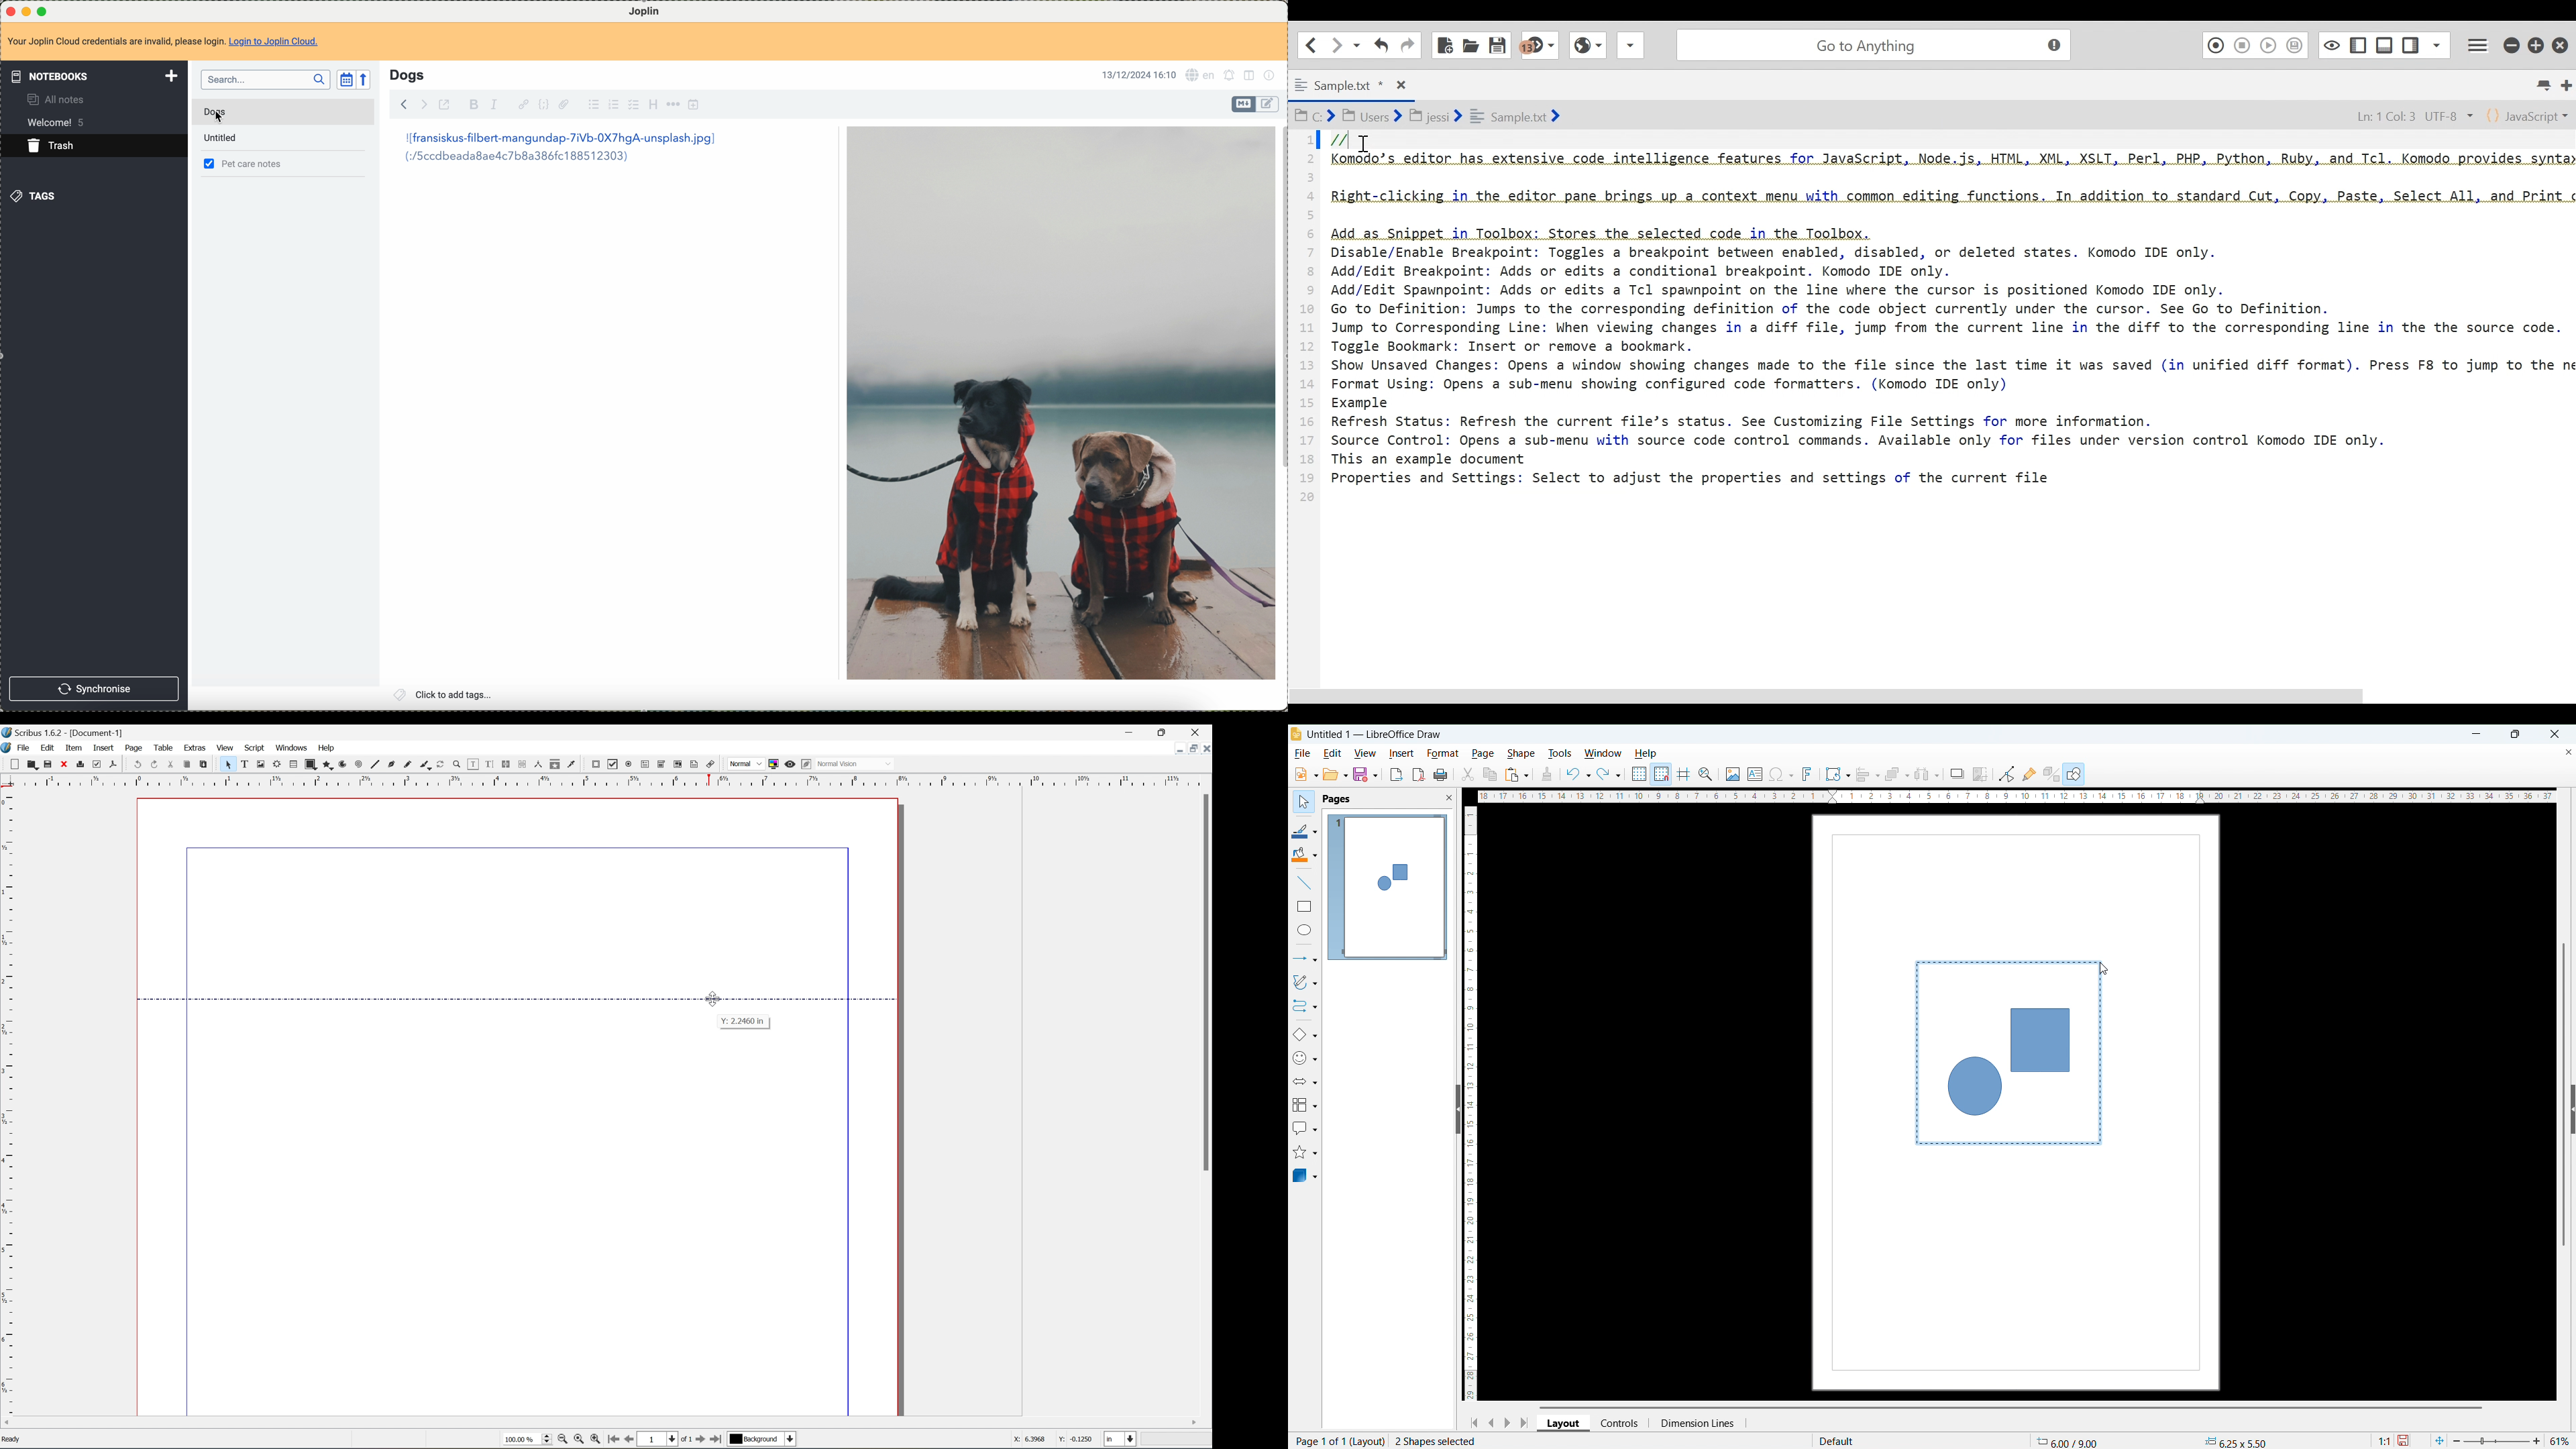  Describe the element at coordinates (1050, 1439) in the screenshot. I see `X: 6.3968  Y:-0.1250` at that location.